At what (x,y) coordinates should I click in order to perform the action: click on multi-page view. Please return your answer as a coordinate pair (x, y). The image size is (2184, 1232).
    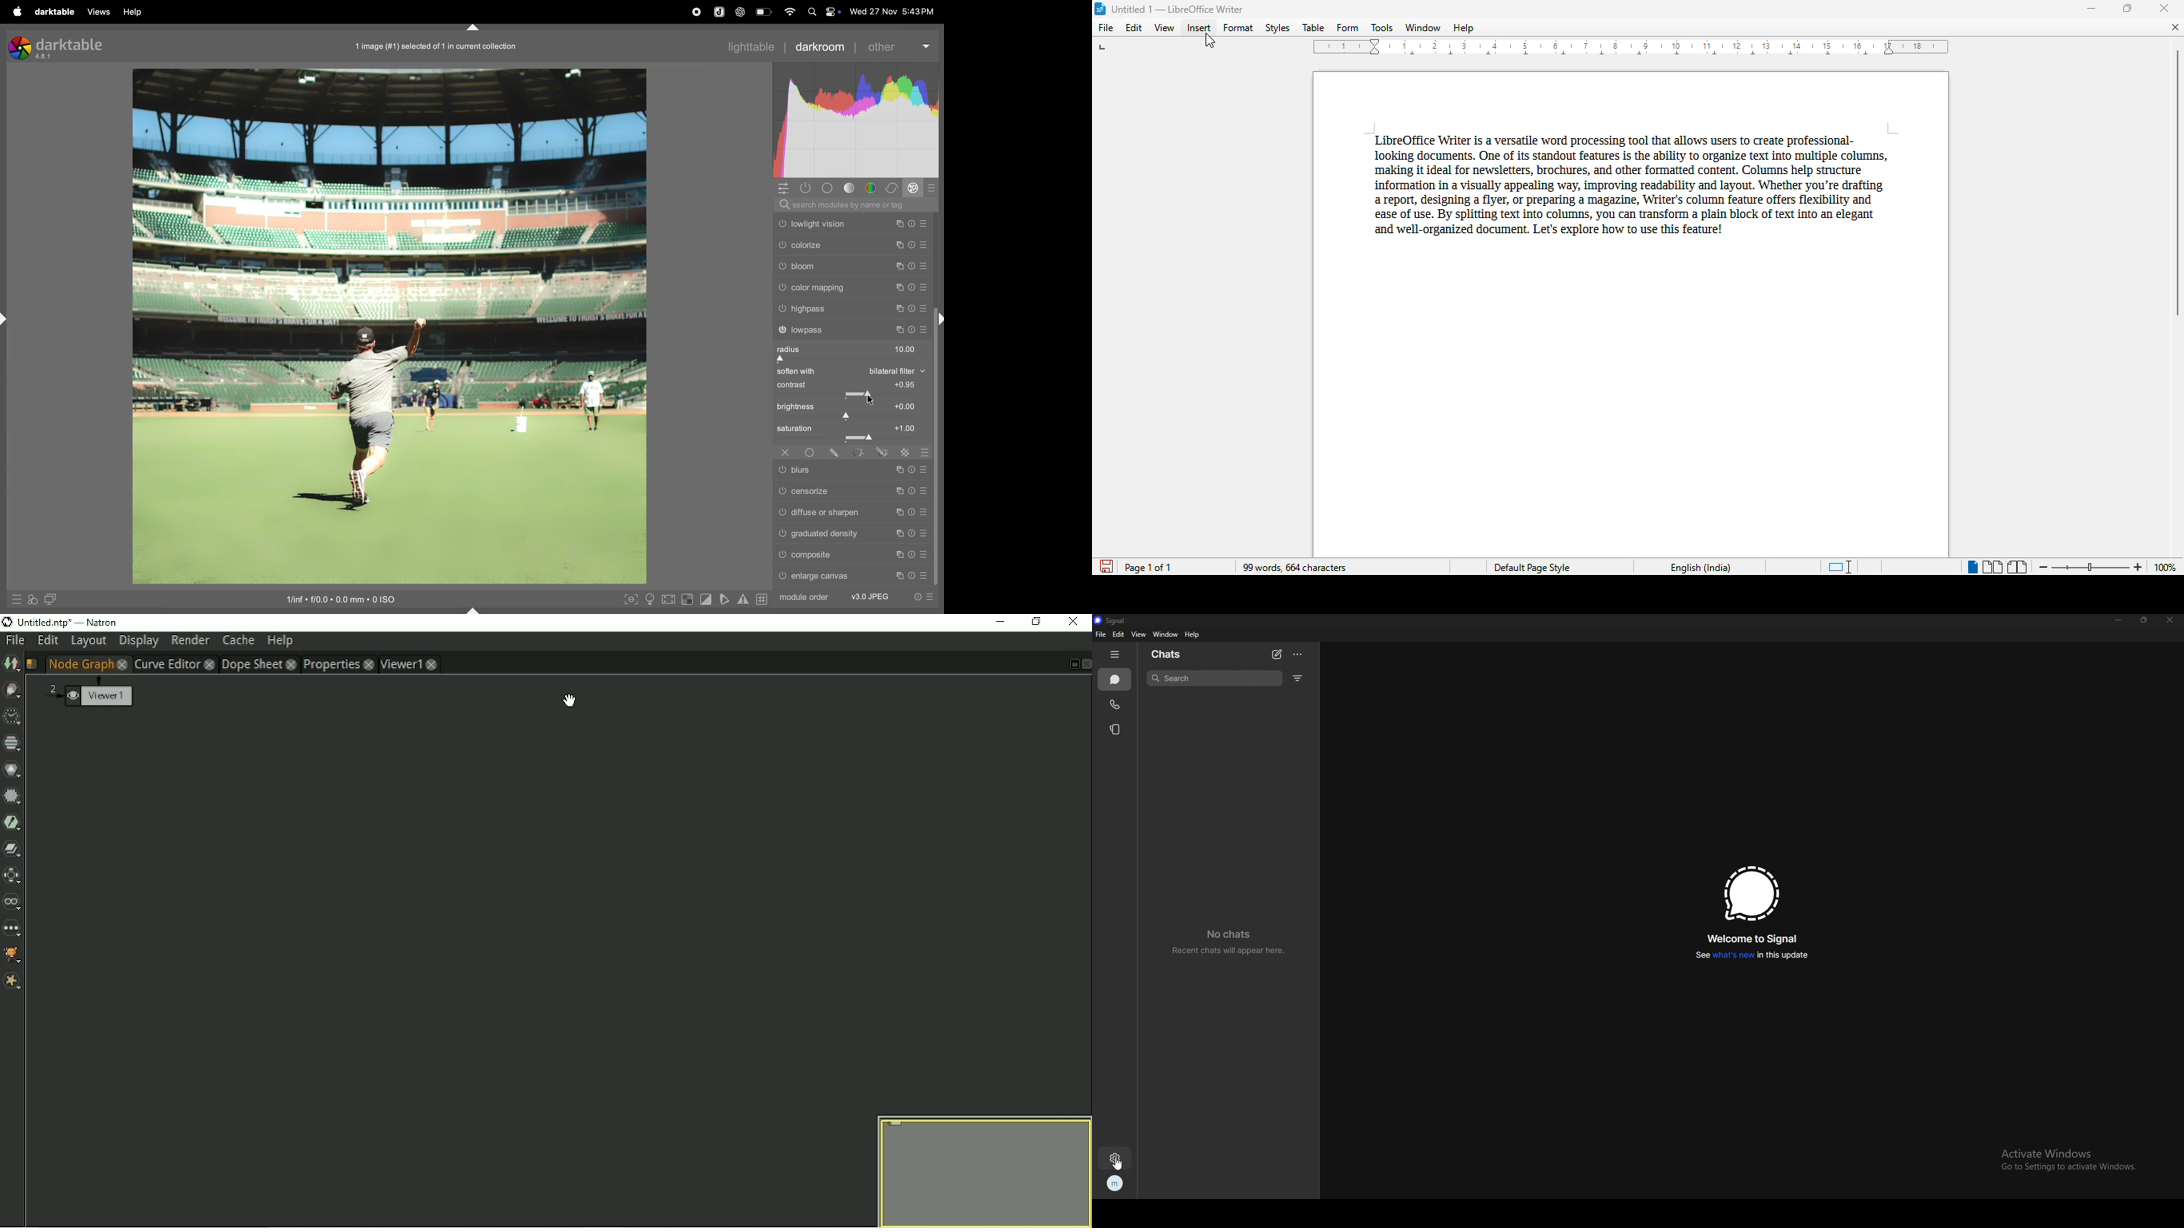
    Looking at the image, I should click on (1992, 568).